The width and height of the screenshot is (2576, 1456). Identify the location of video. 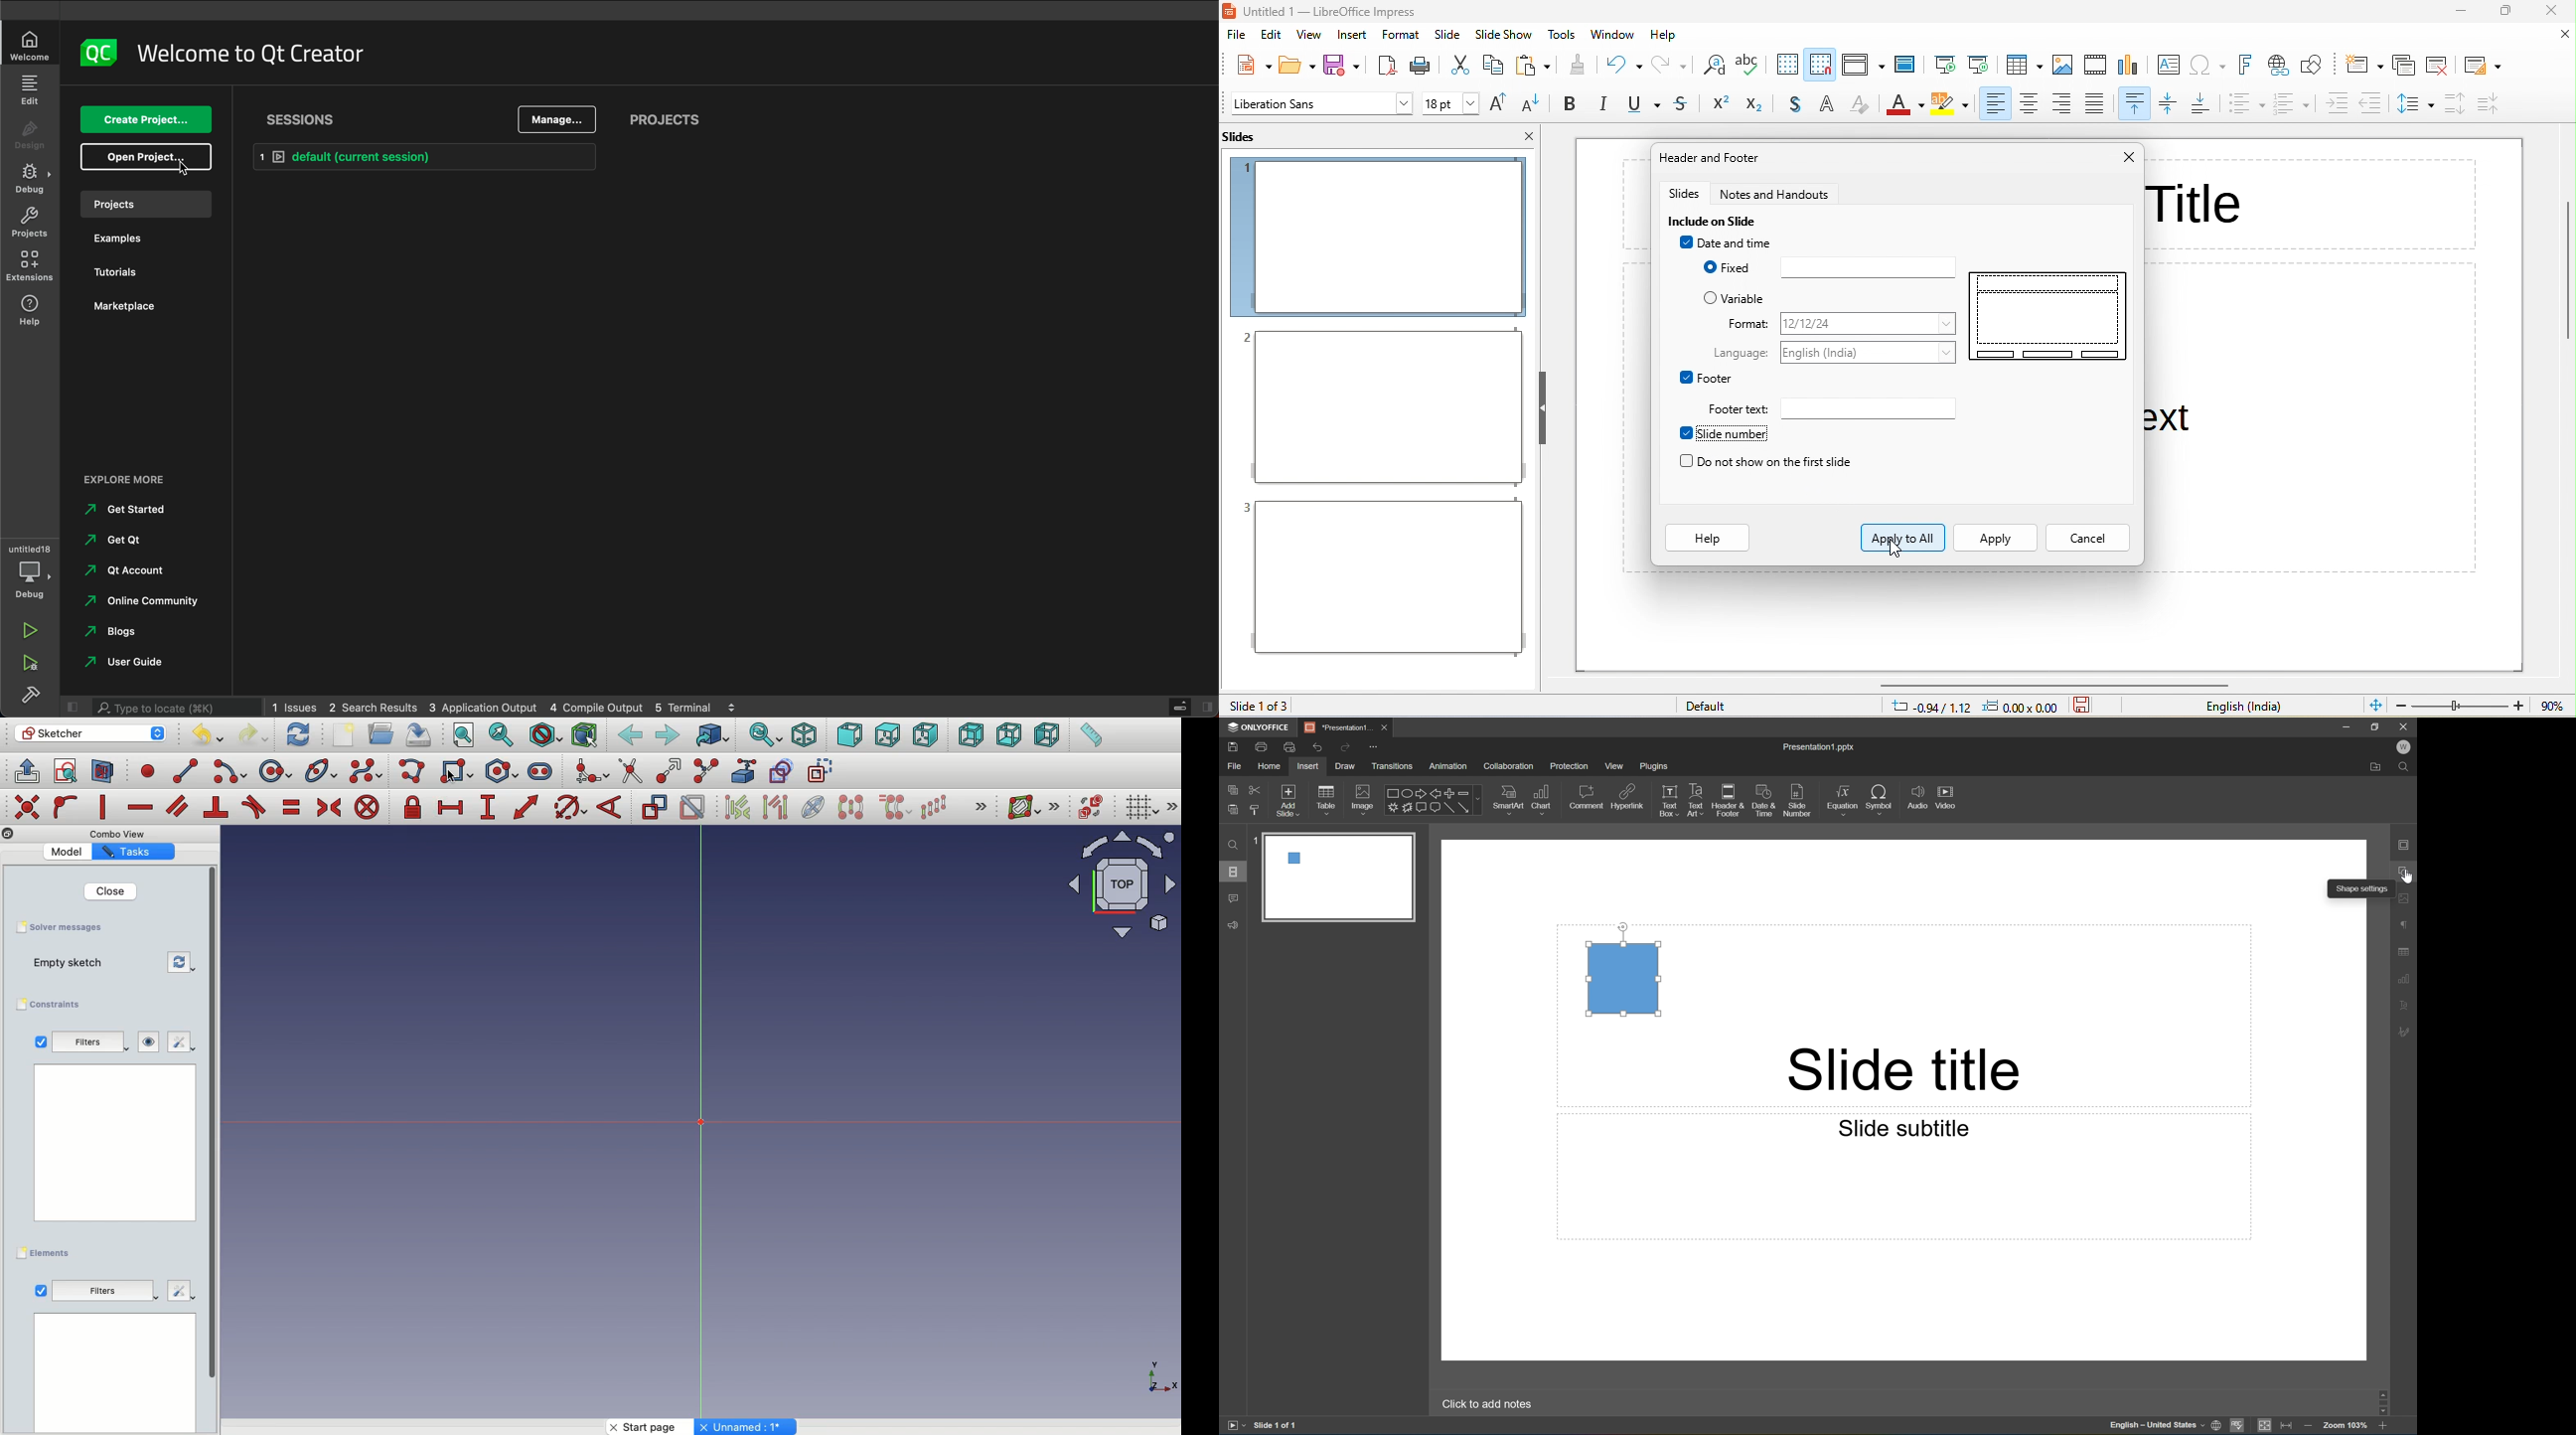
(2095, 64).